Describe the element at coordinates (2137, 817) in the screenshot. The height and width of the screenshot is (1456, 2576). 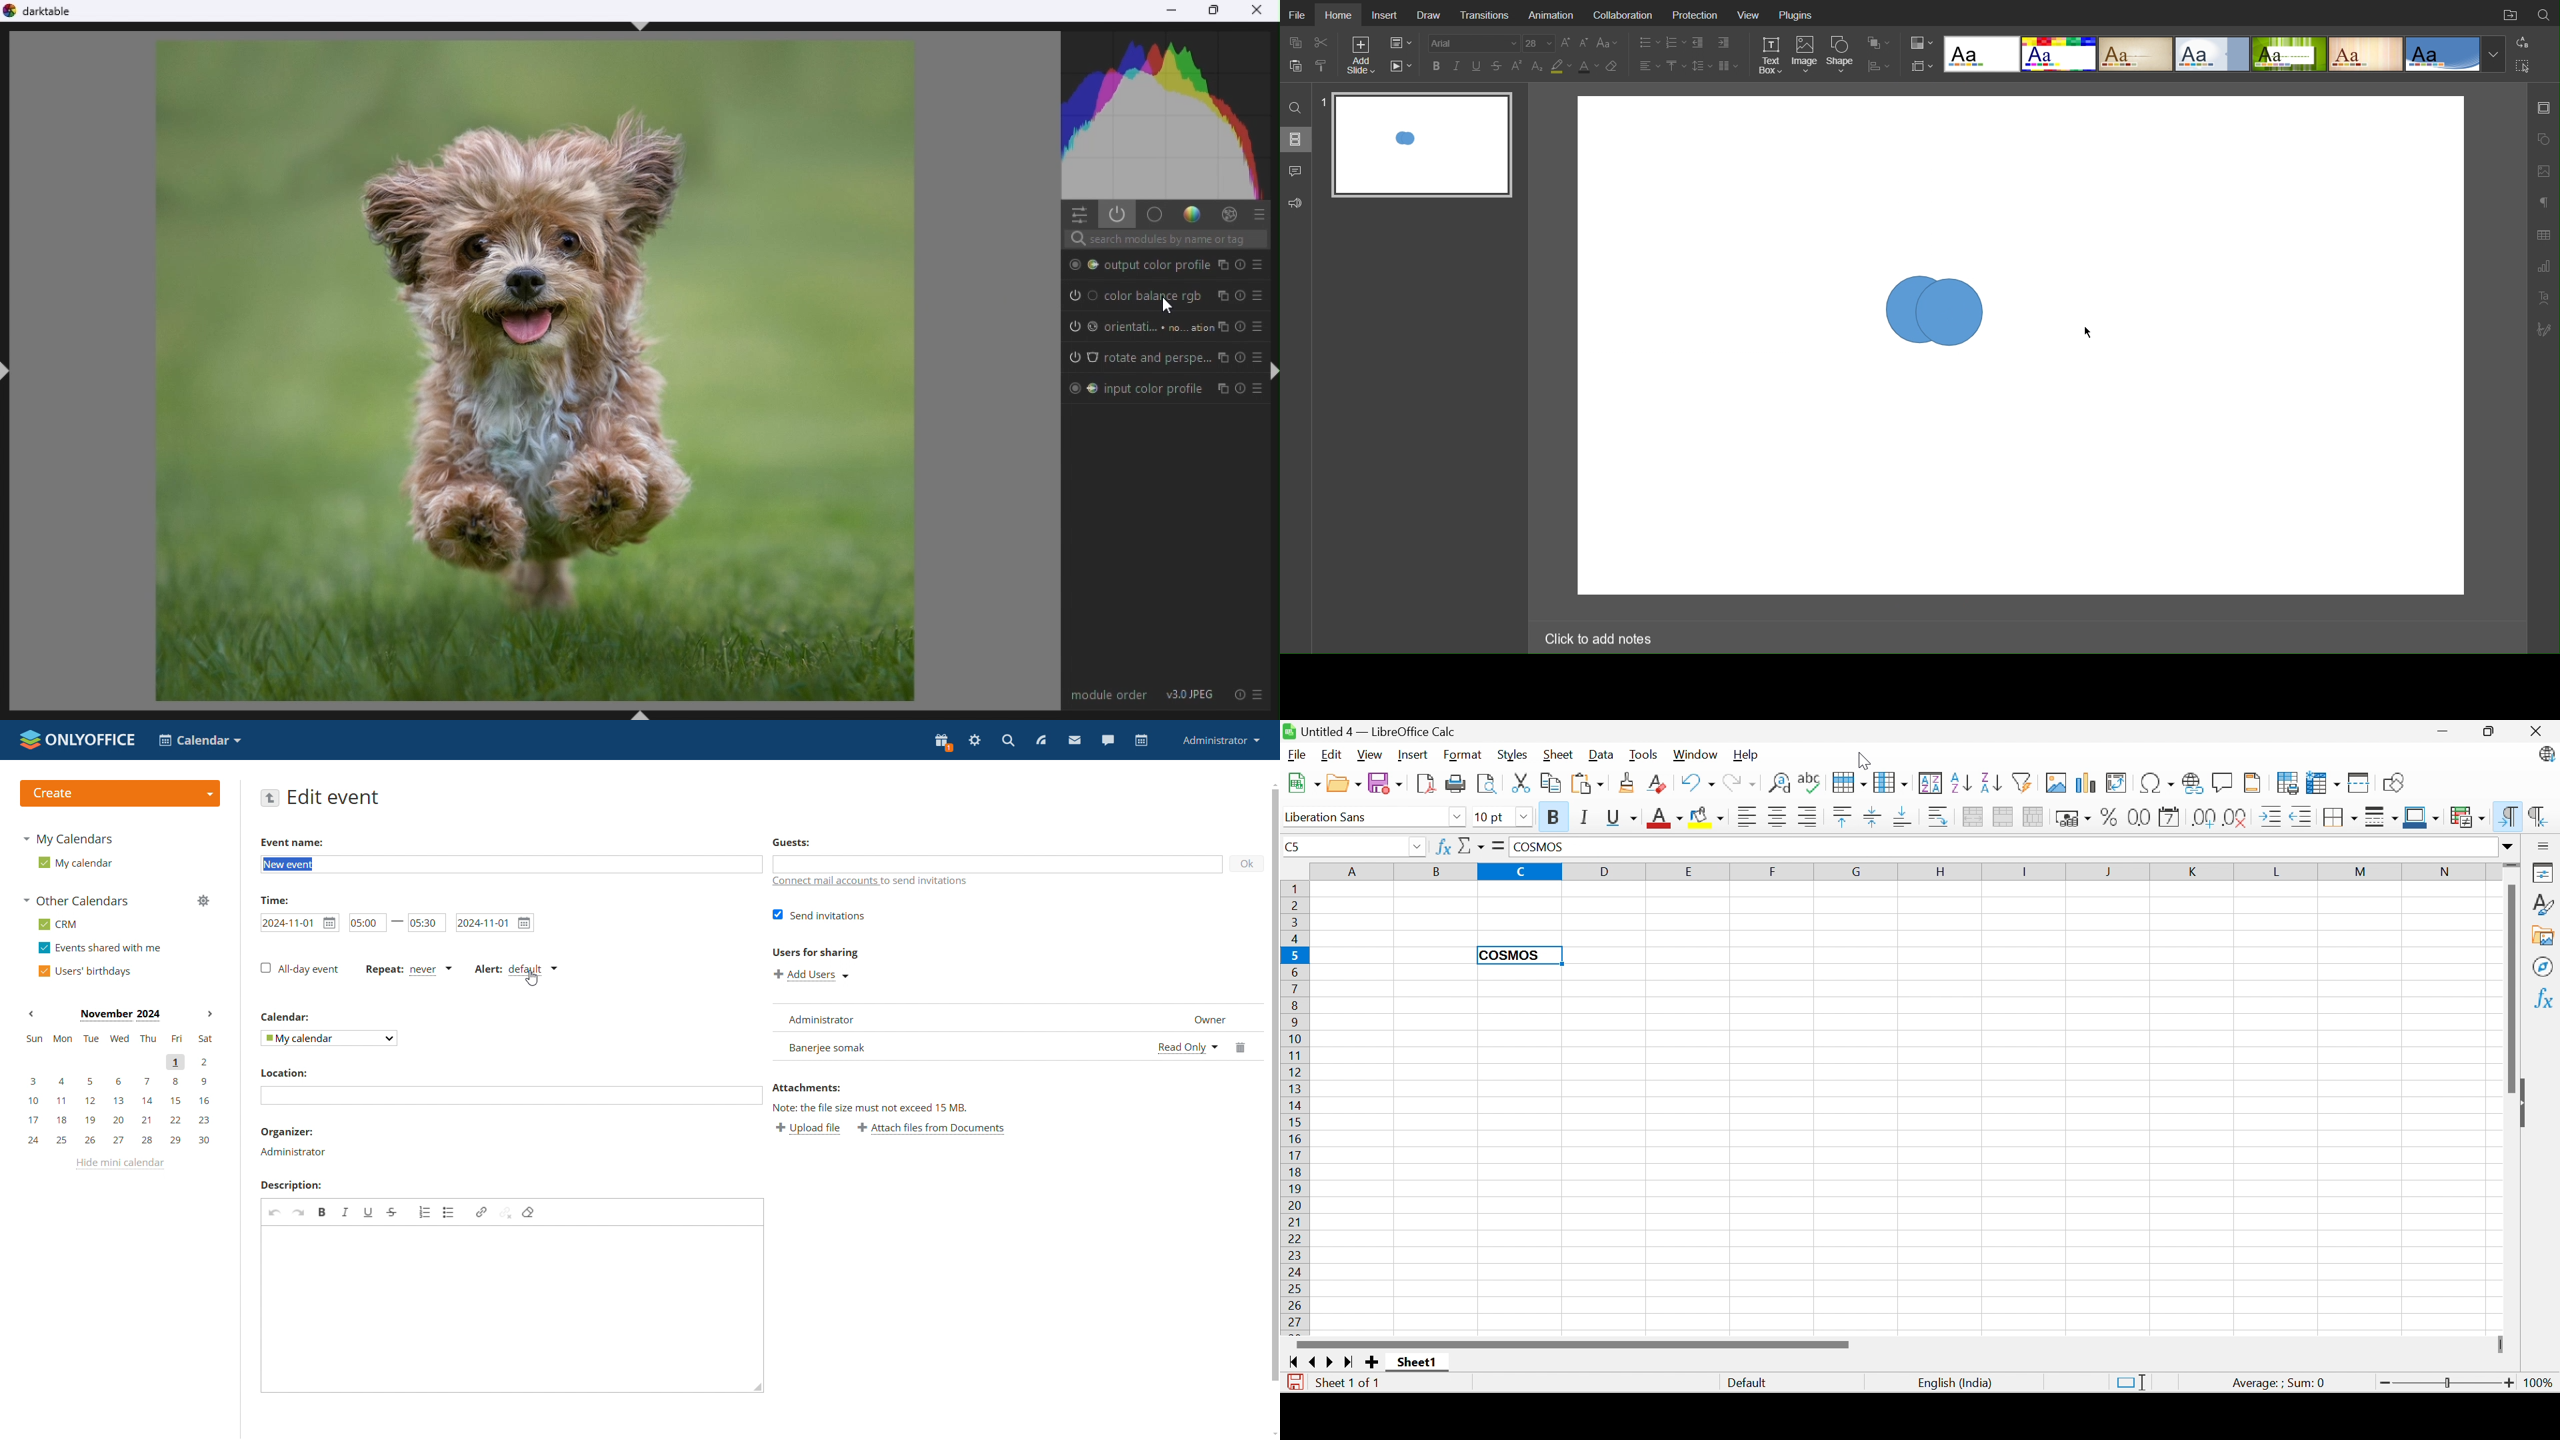
I see `Format as Number` at that location.